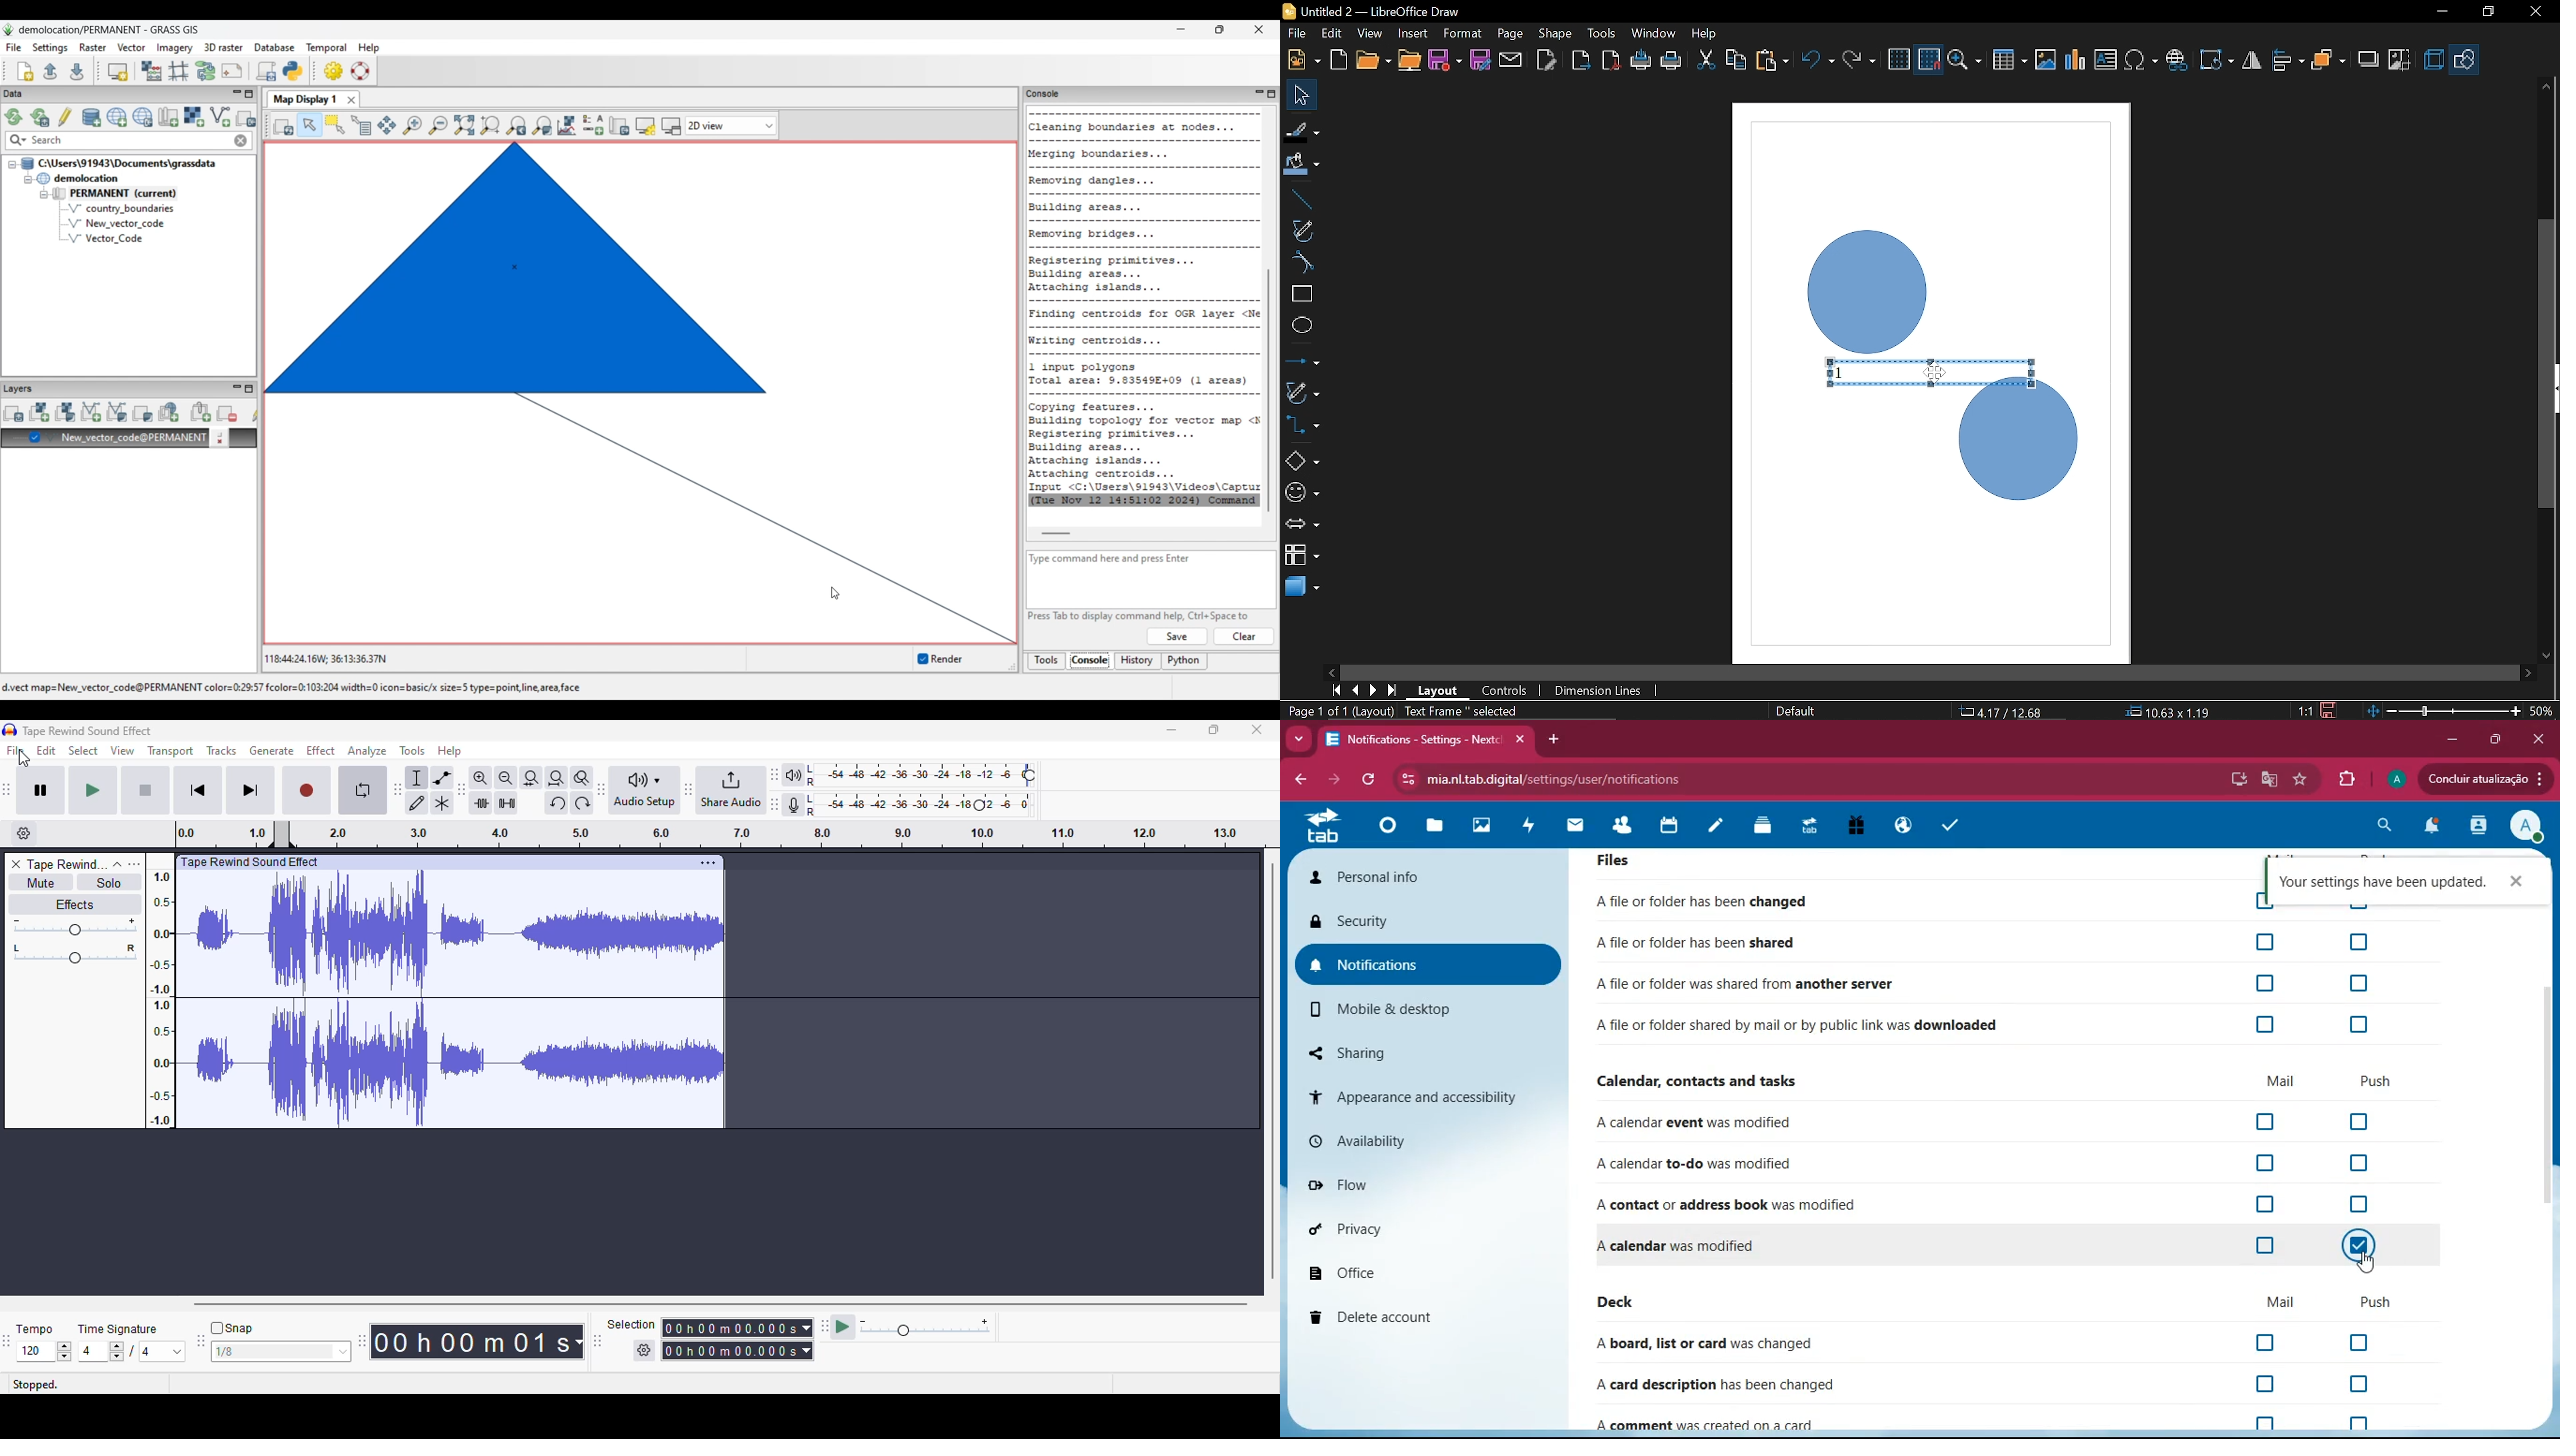  I want to click on Change zoom, so click(2446, 709).